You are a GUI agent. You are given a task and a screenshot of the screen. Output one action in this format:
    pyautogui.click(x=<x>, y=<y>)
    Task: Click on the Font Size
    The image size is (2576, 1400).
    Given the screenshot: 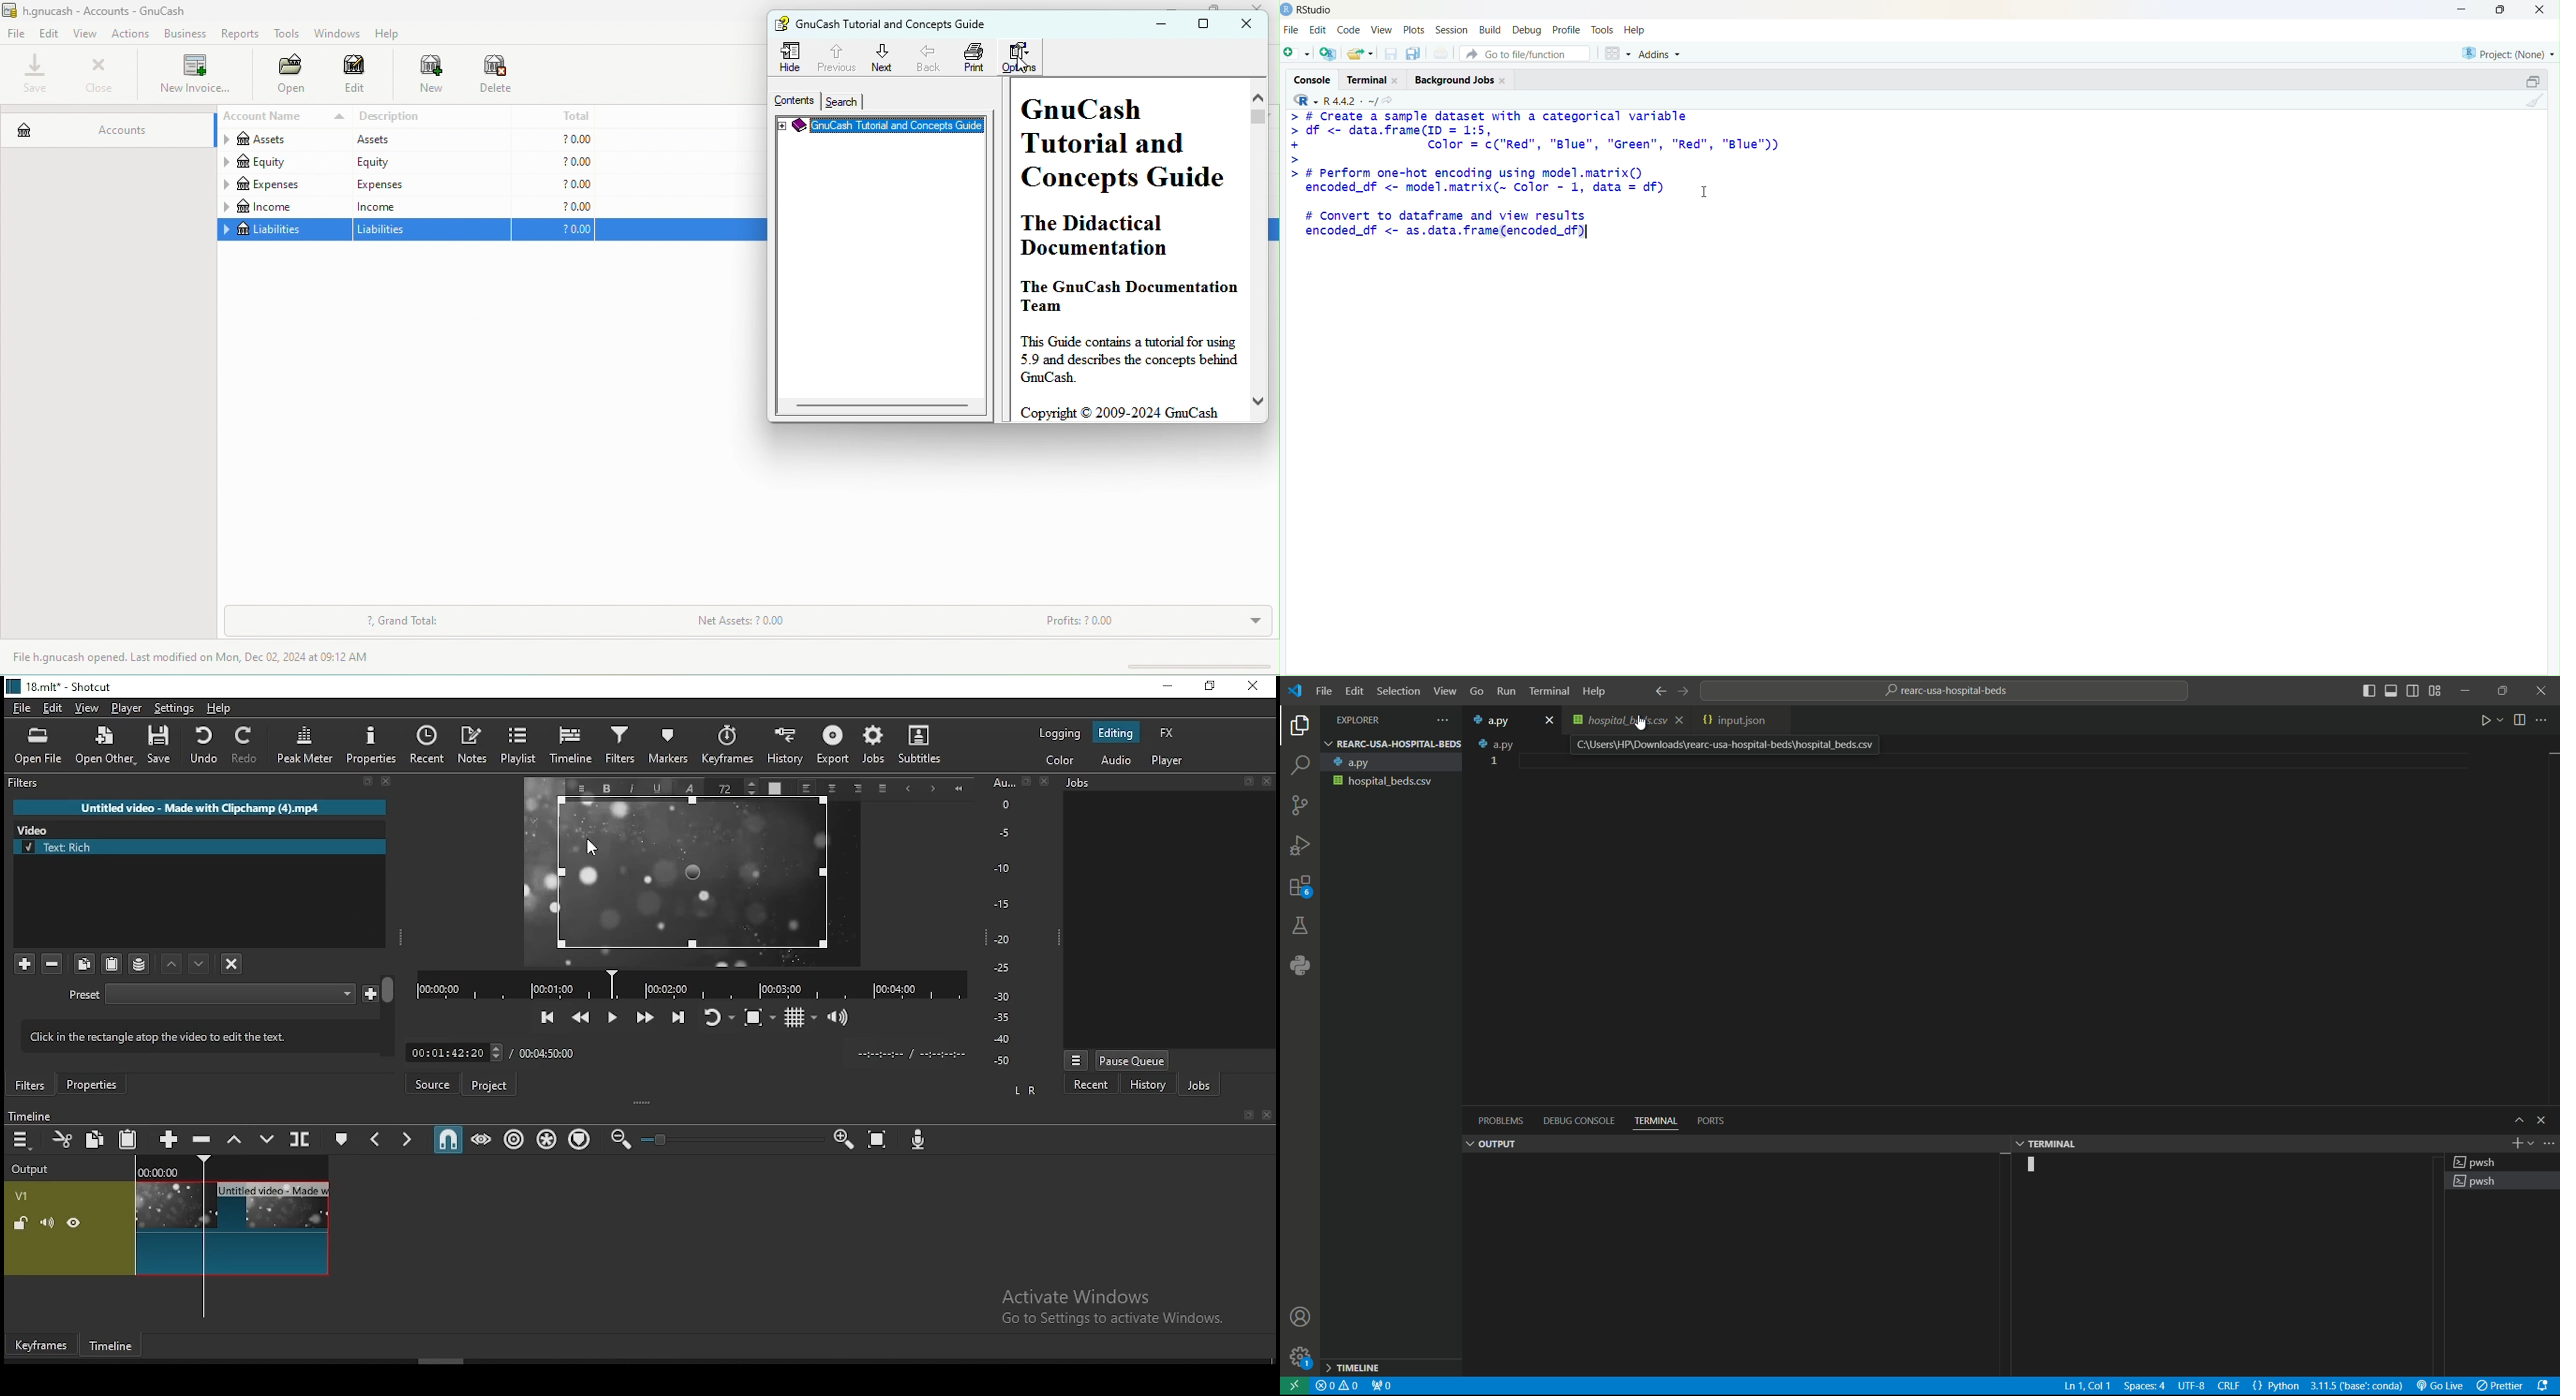 What is the action you would take?
    pyautogui.click(x=734, y=787)
    